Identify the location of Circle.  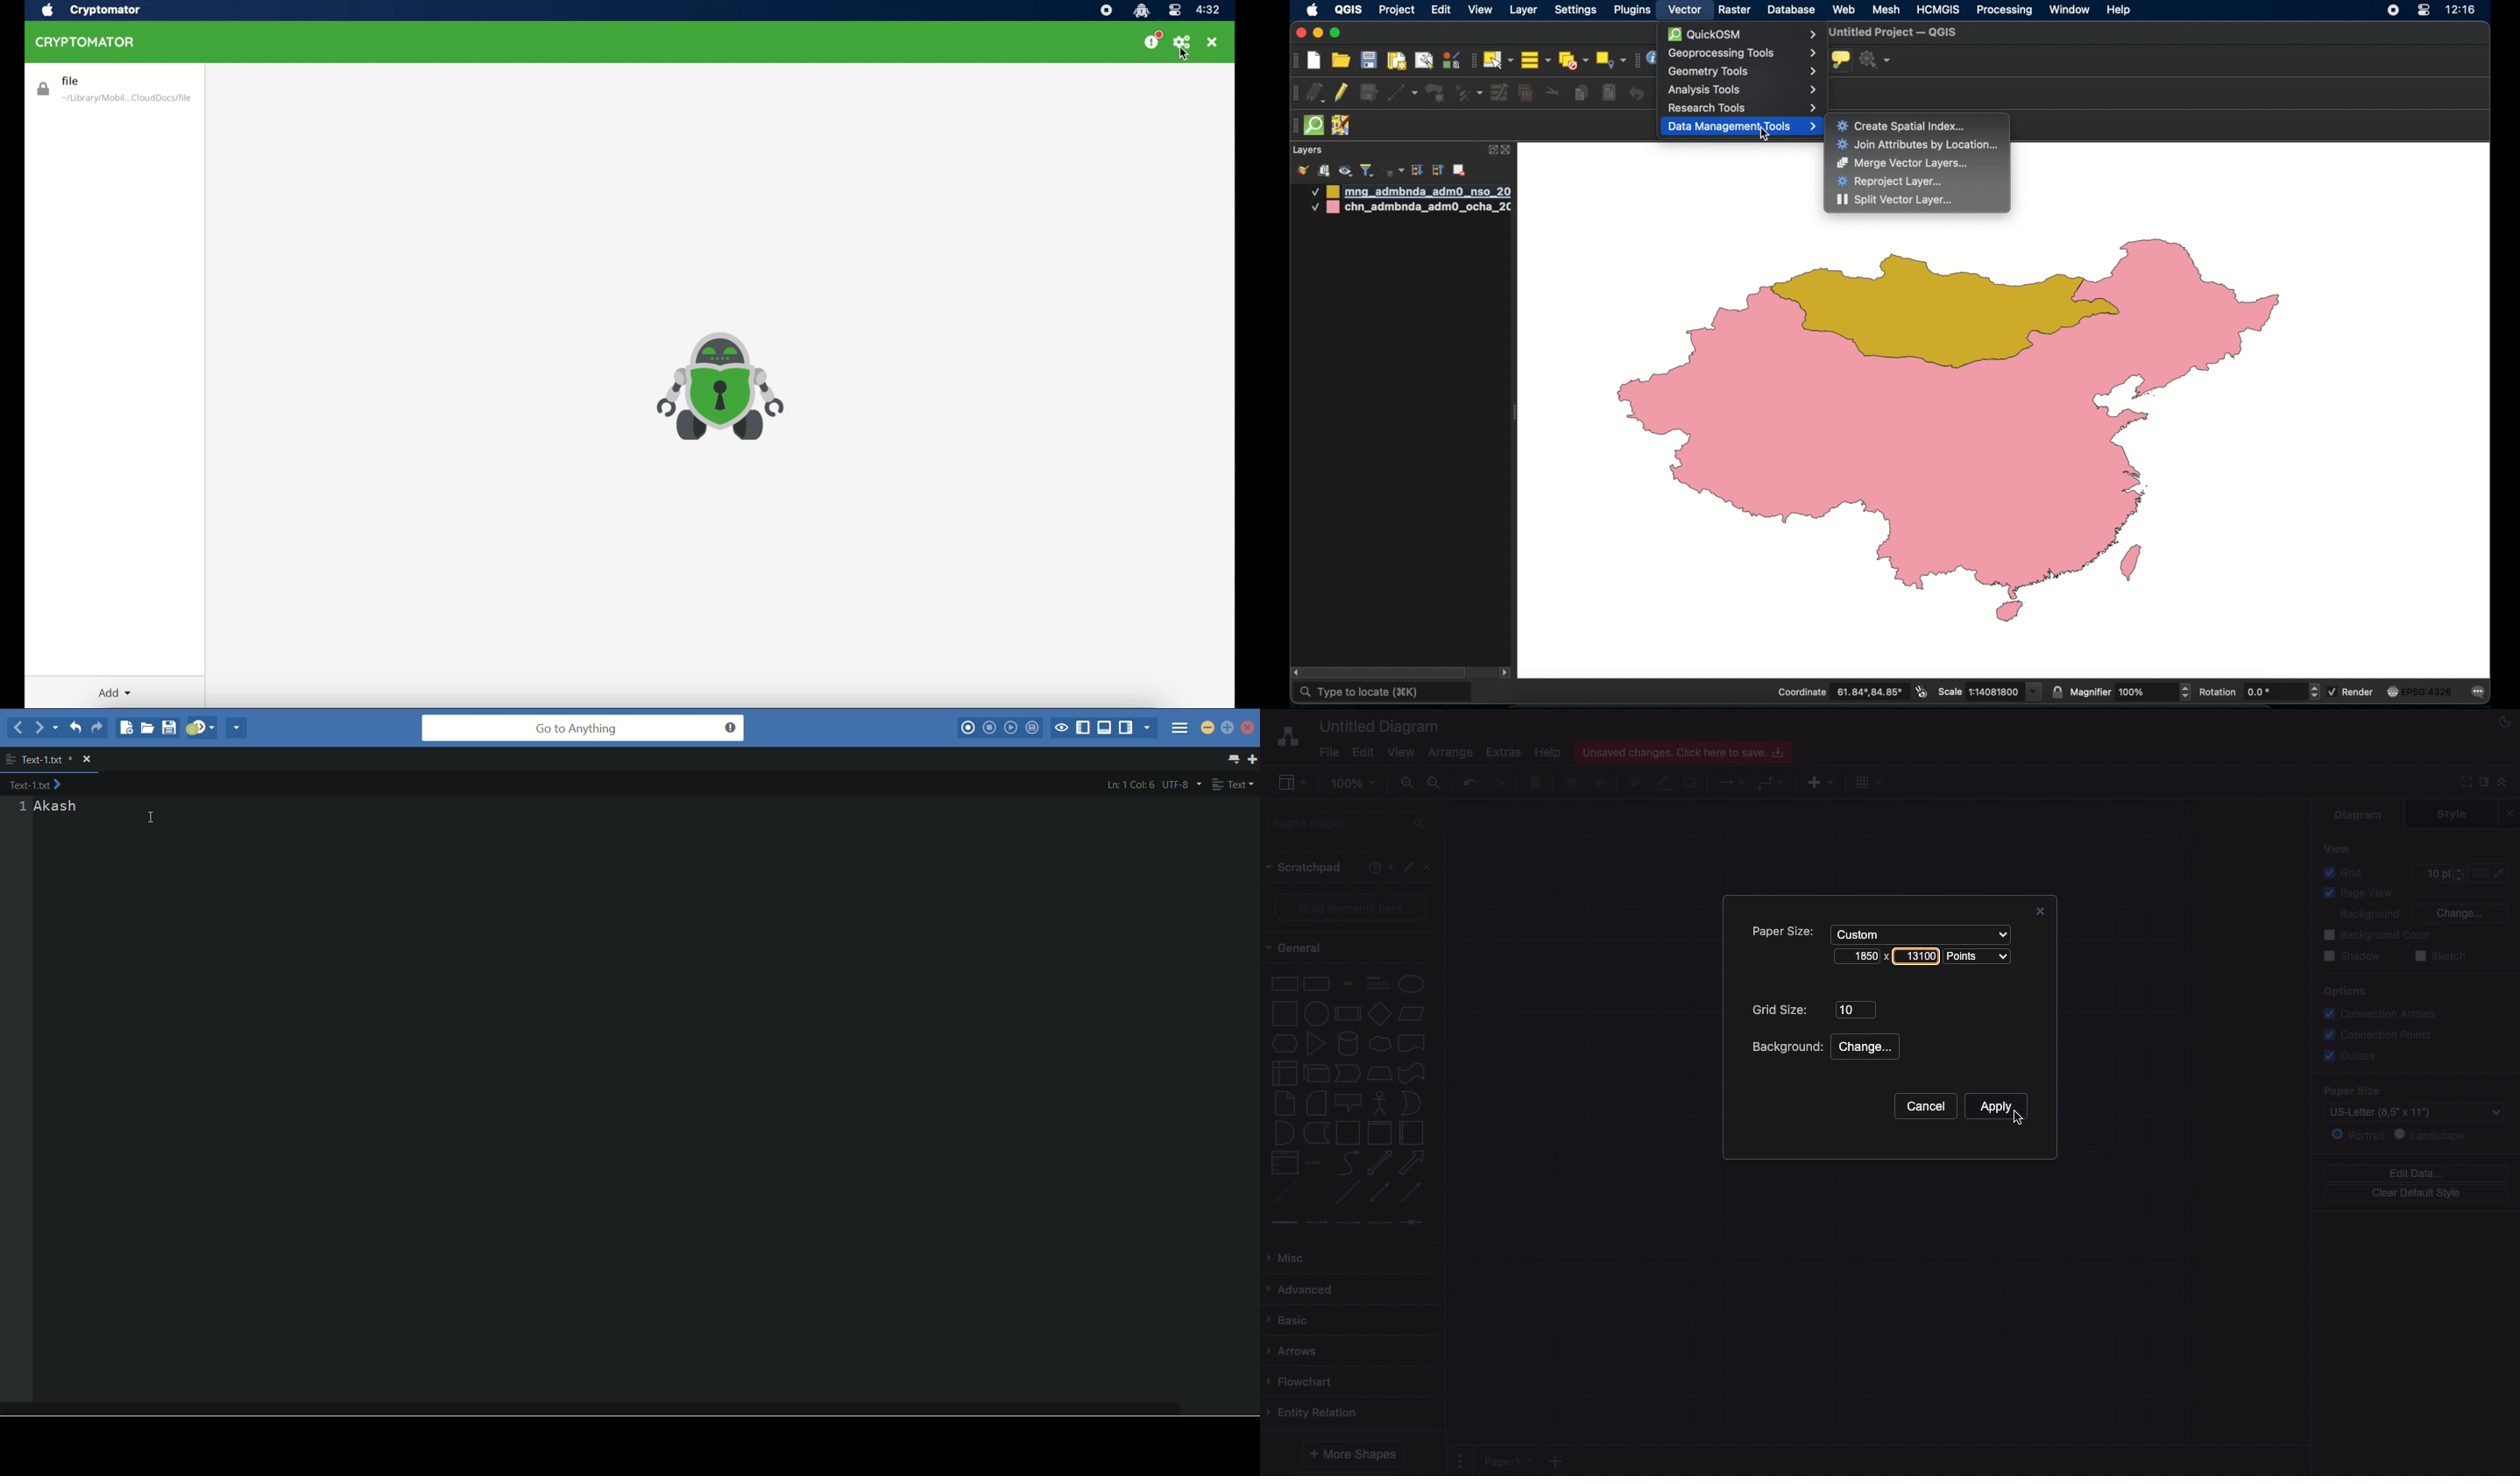
(1412, 983).